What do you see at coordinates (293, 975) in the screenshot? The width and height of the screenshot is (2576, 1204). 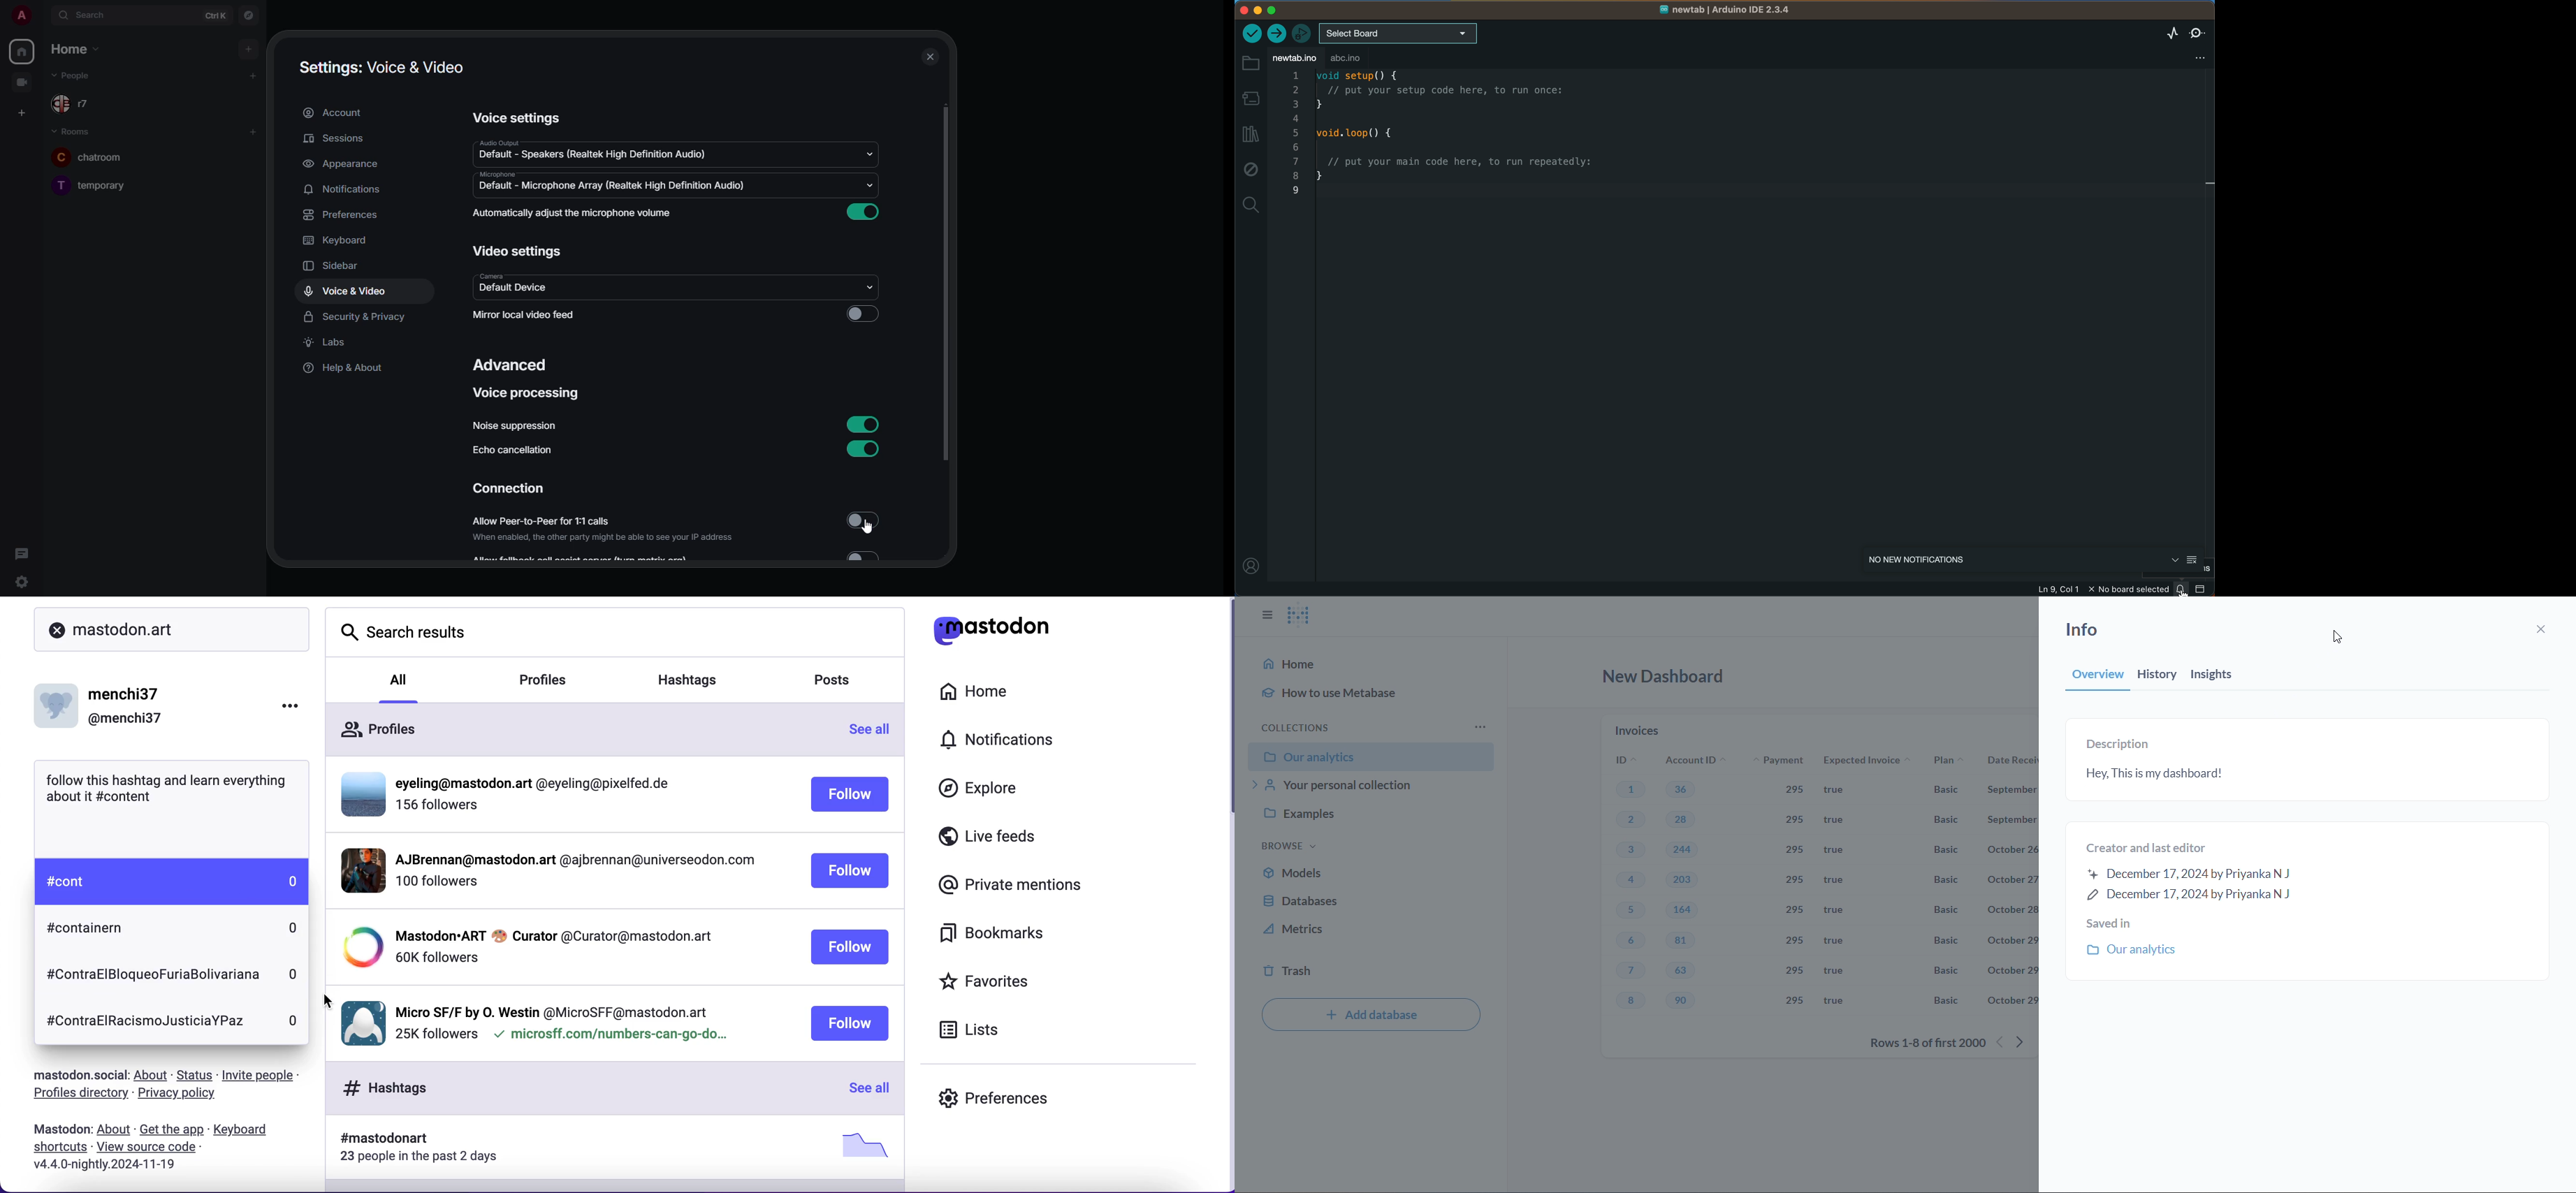 I see `0` at bounding box center [293, 975].